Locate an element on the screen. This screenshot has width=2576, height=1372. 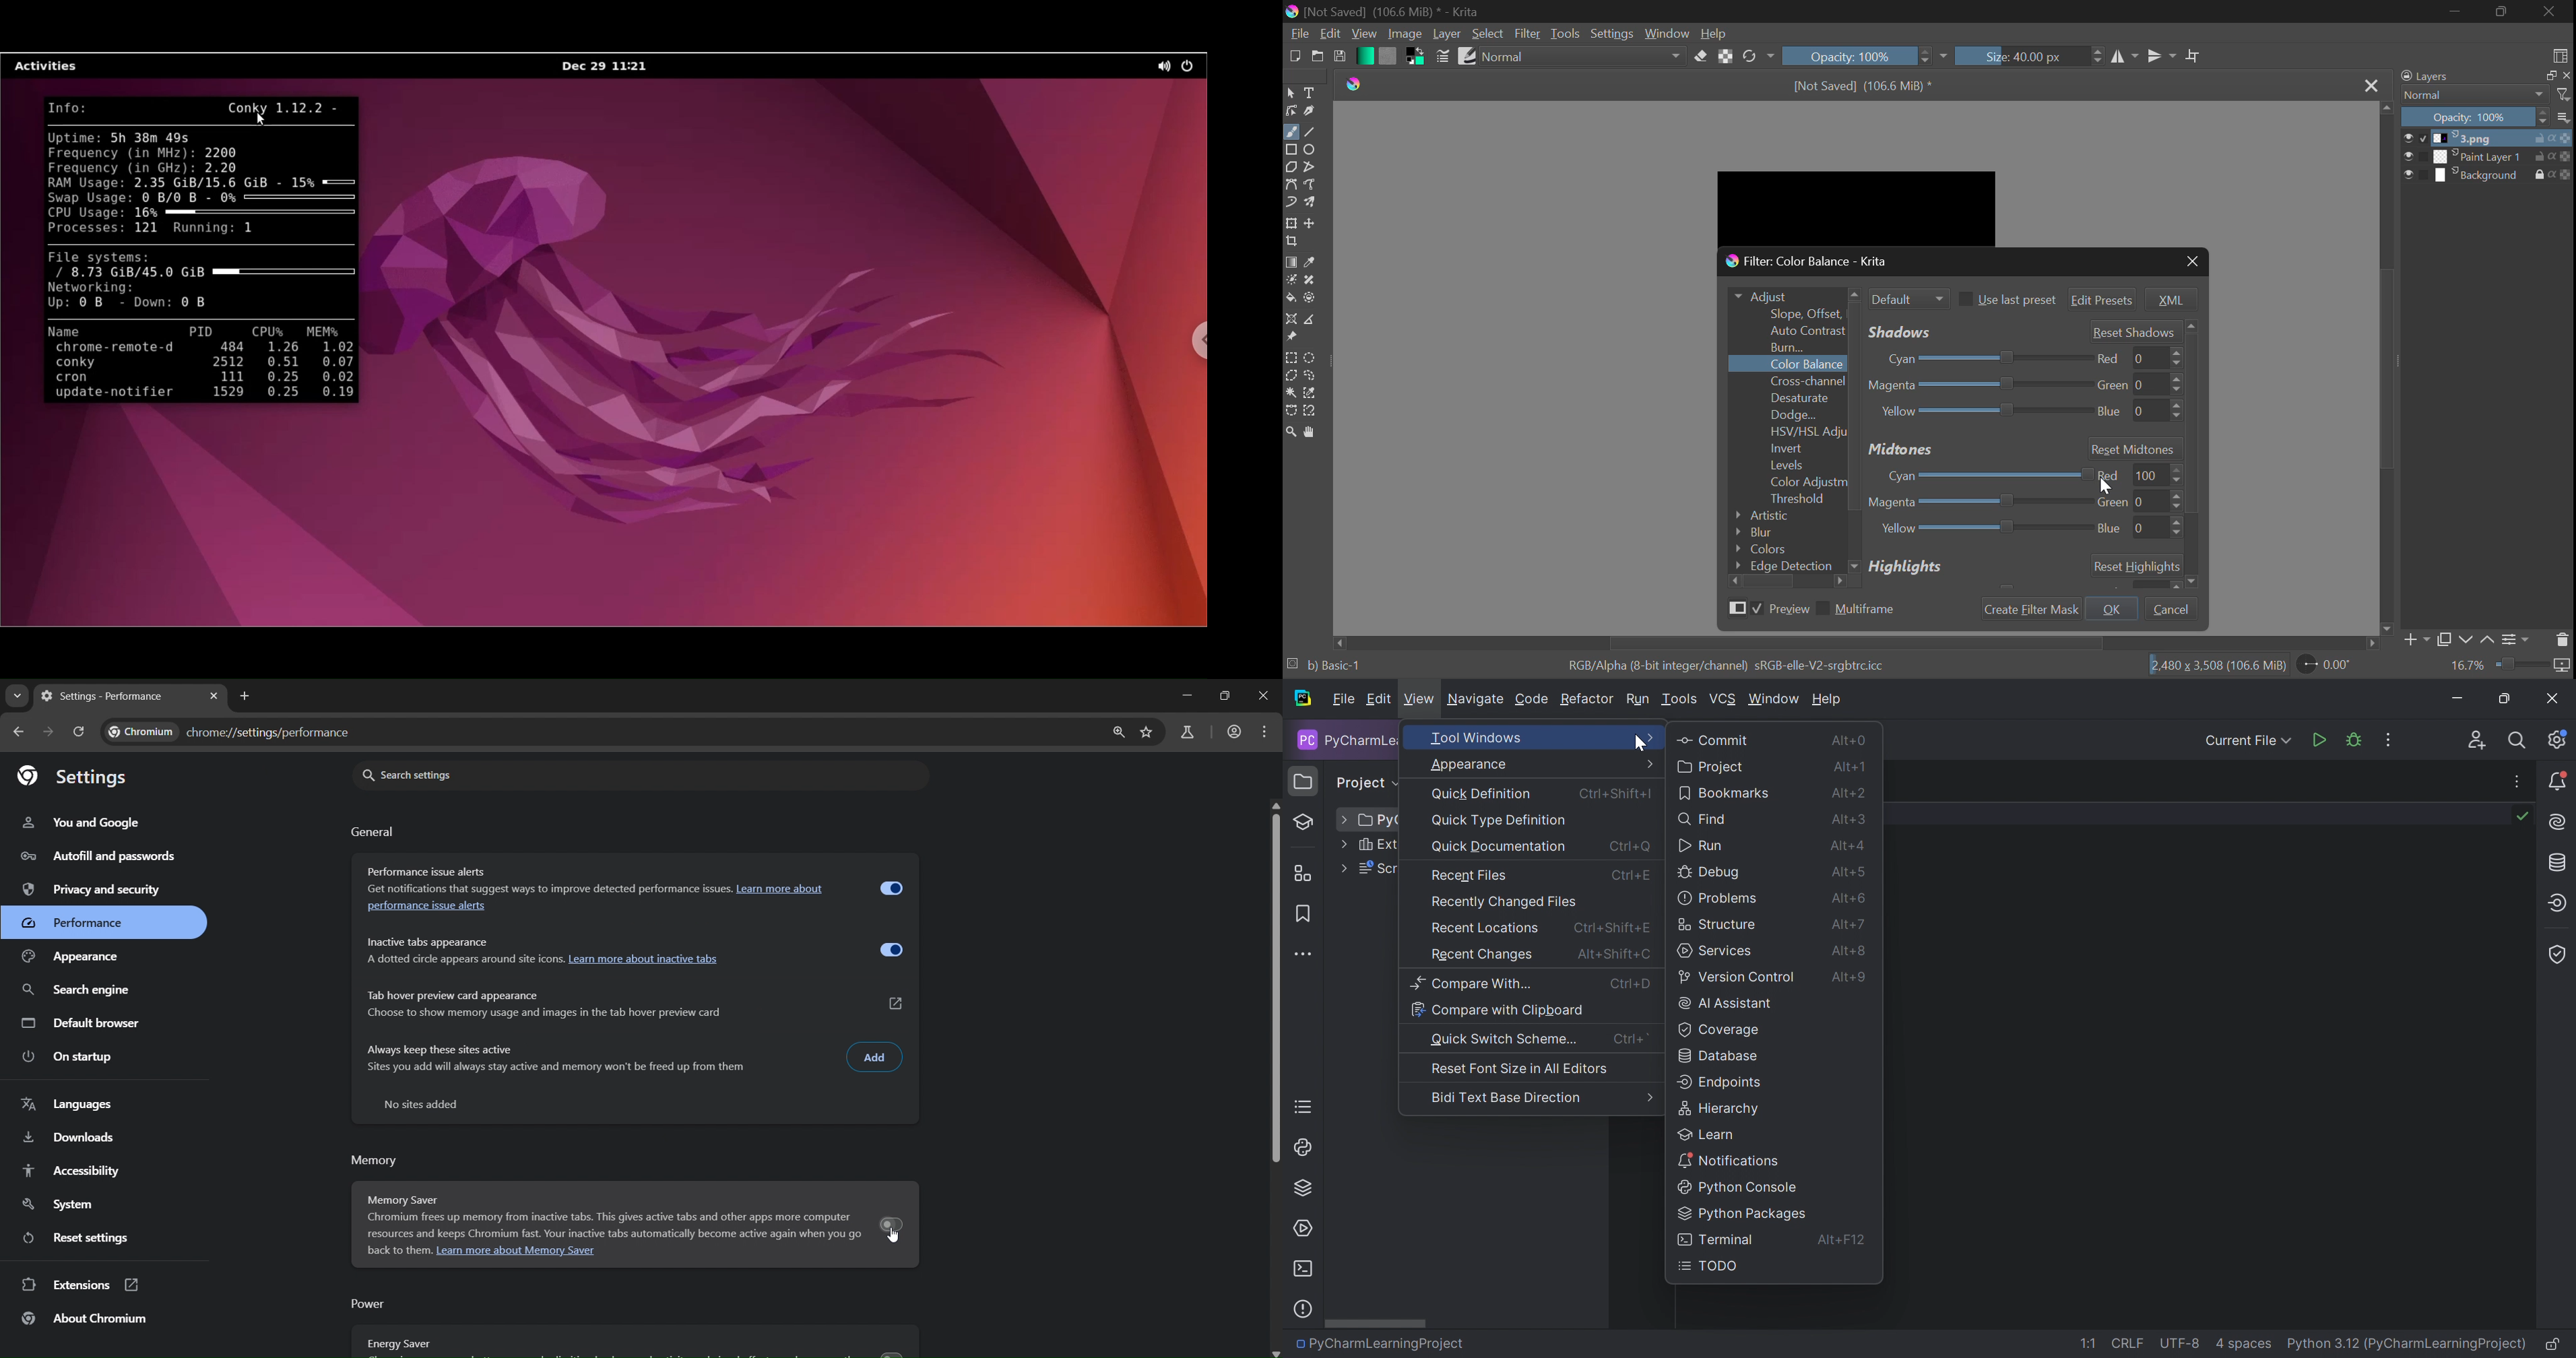
2450 x 3,508 (106.6 MiB) is located at coordinates (2212, 668).